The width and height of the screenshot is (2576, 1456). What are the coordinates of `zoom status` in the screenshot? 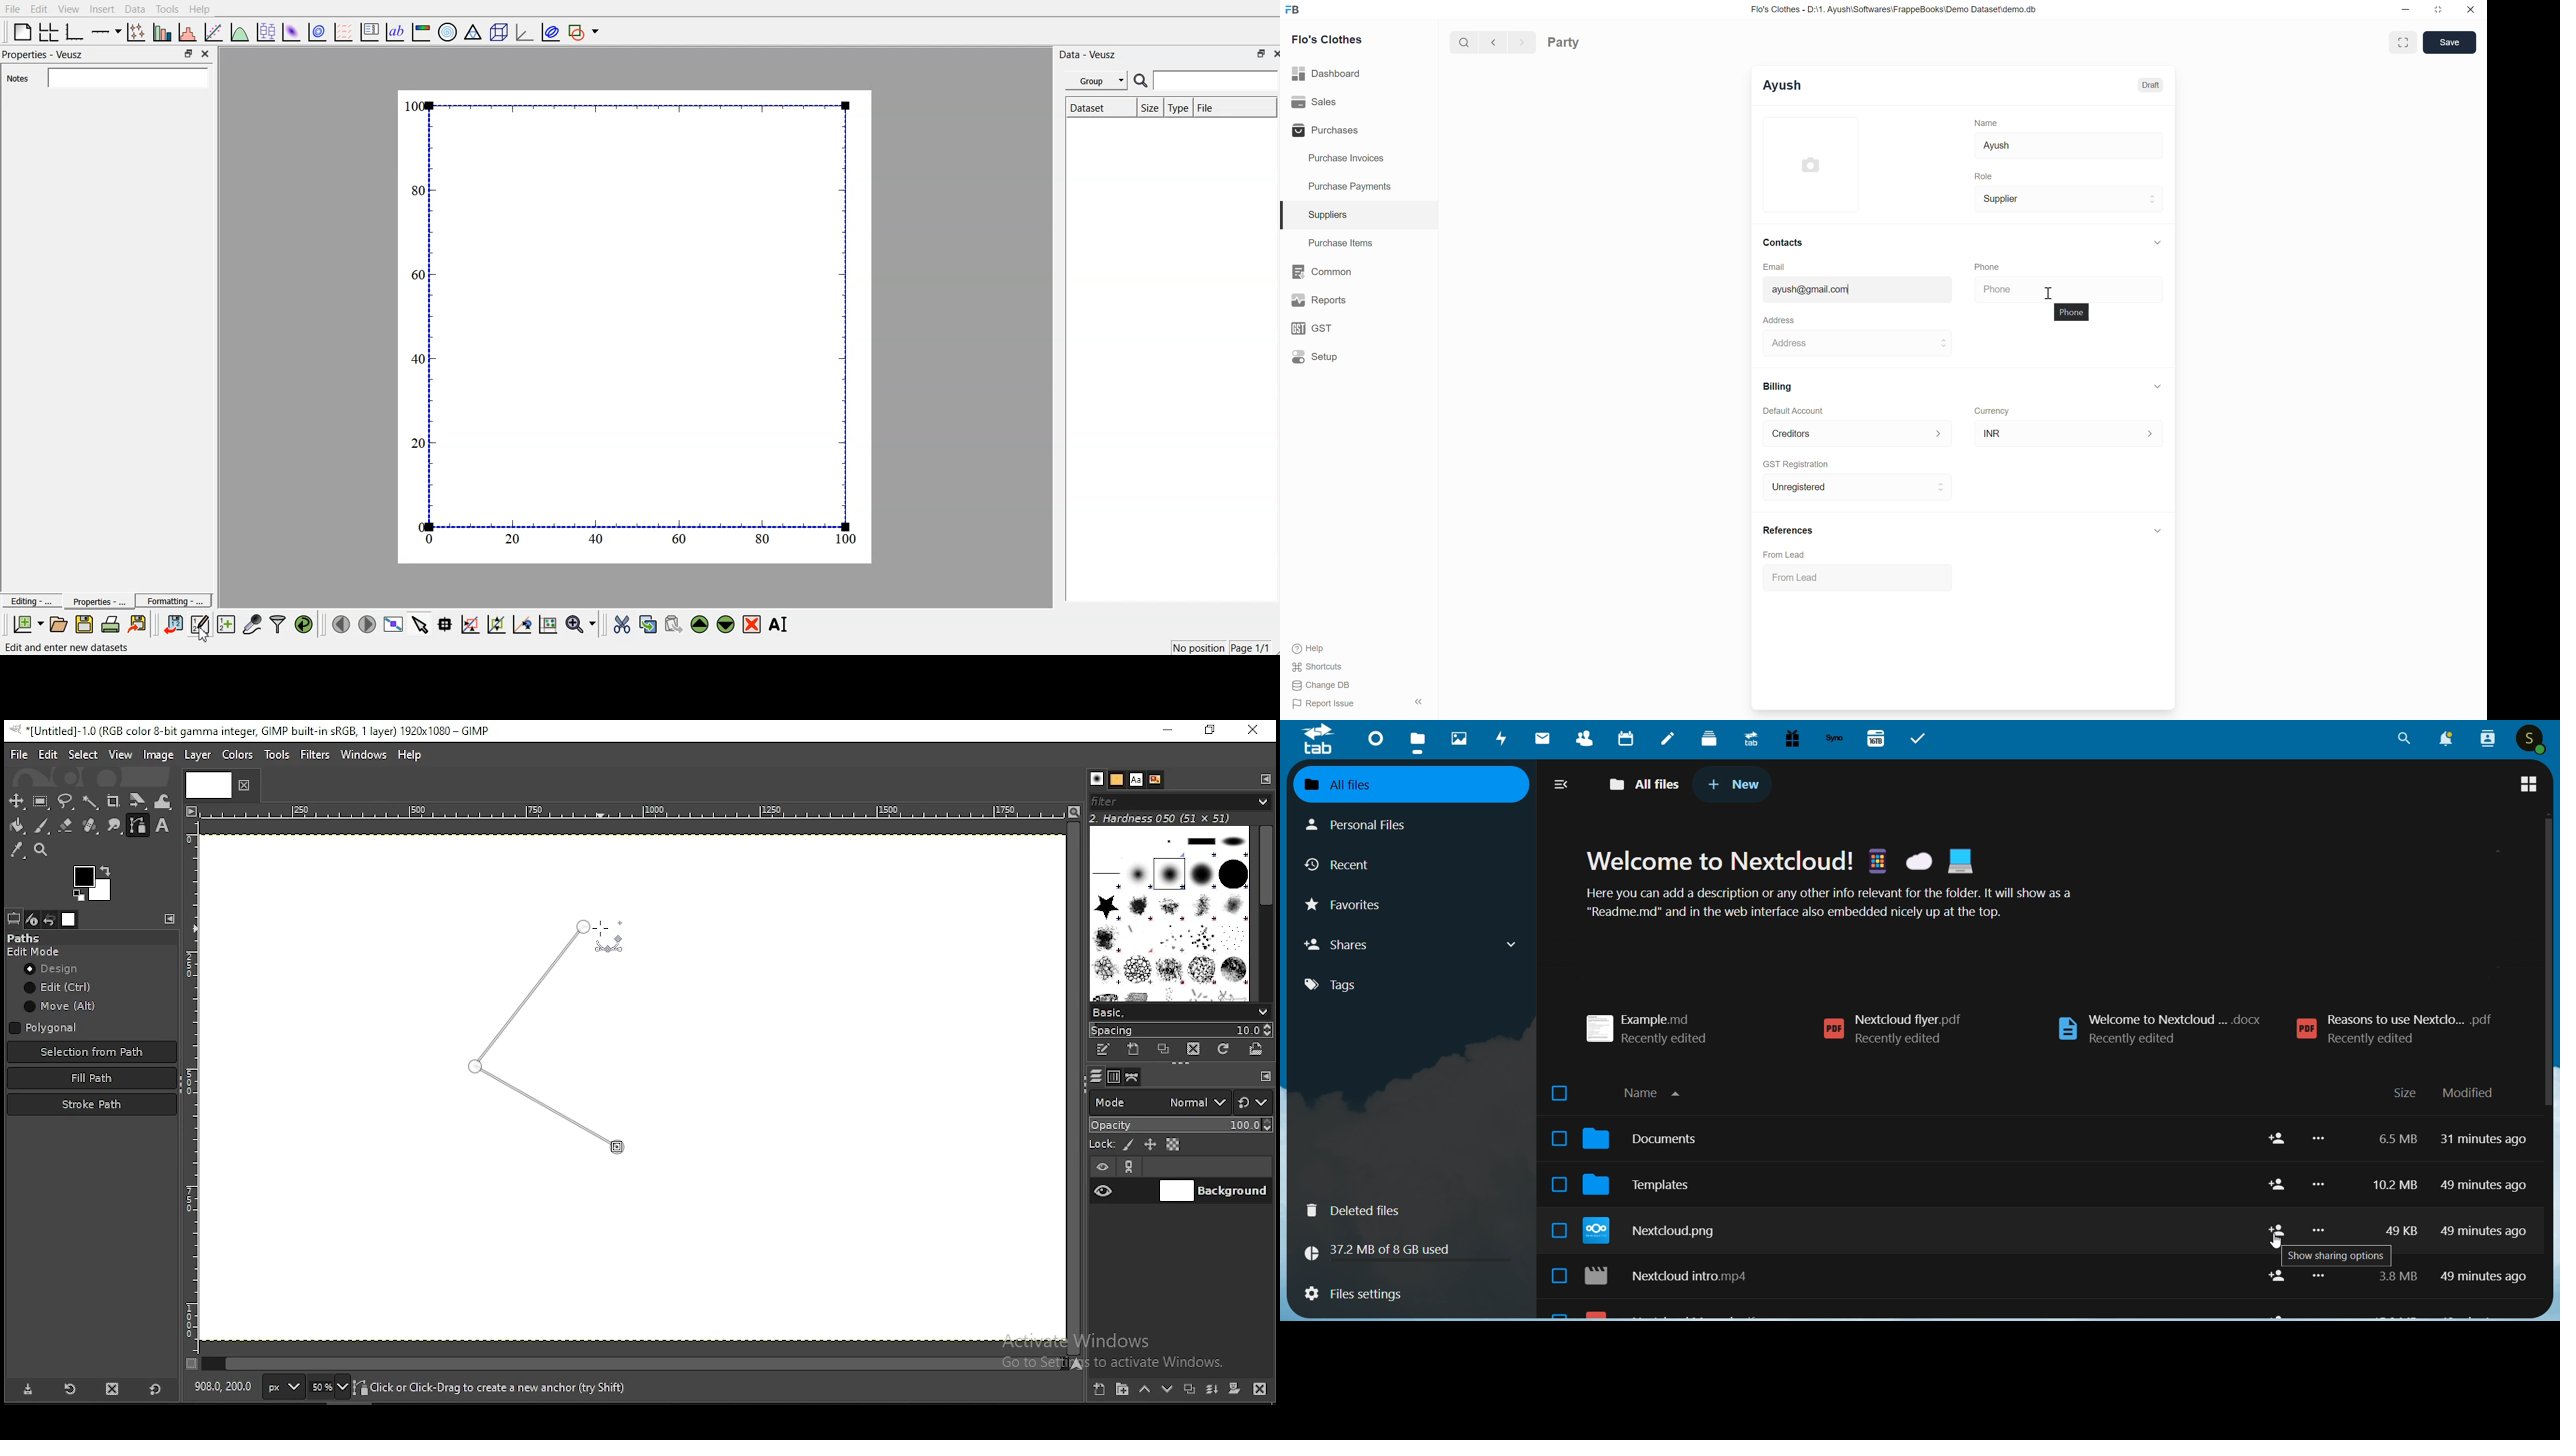 It's located at (329, 1387).